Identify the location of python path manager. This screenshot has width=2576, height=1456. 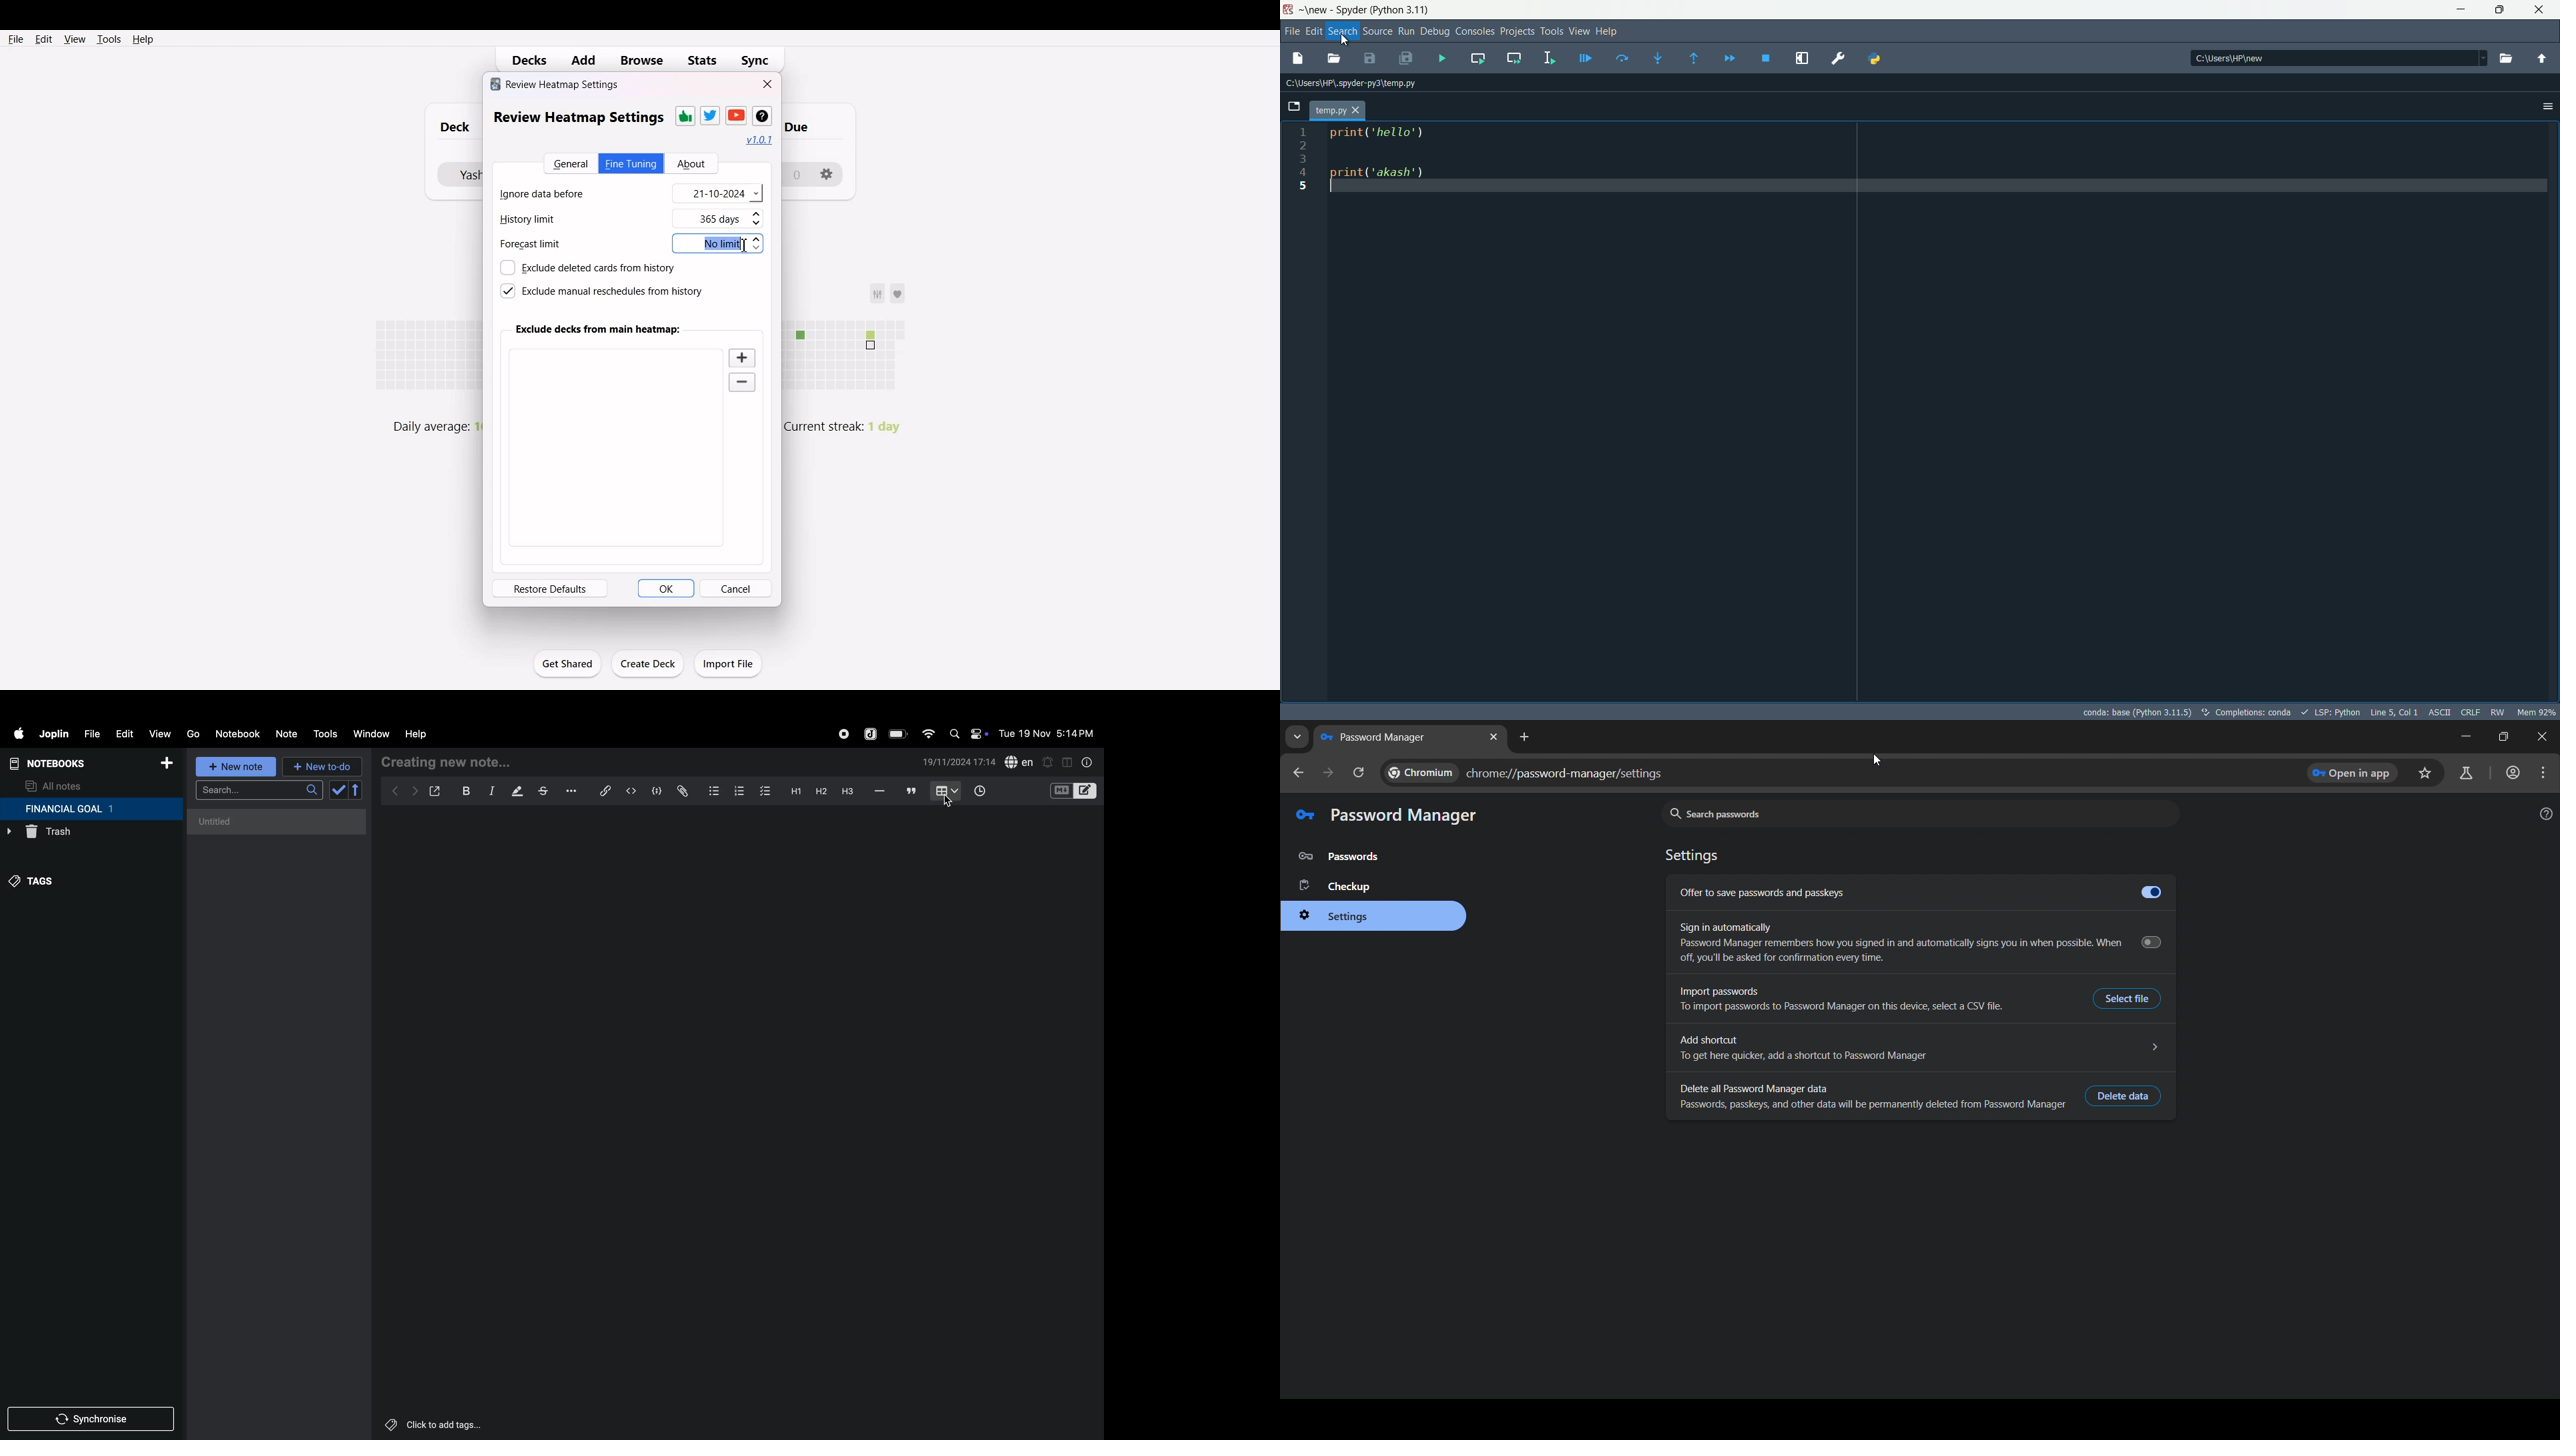
(1875, 57).